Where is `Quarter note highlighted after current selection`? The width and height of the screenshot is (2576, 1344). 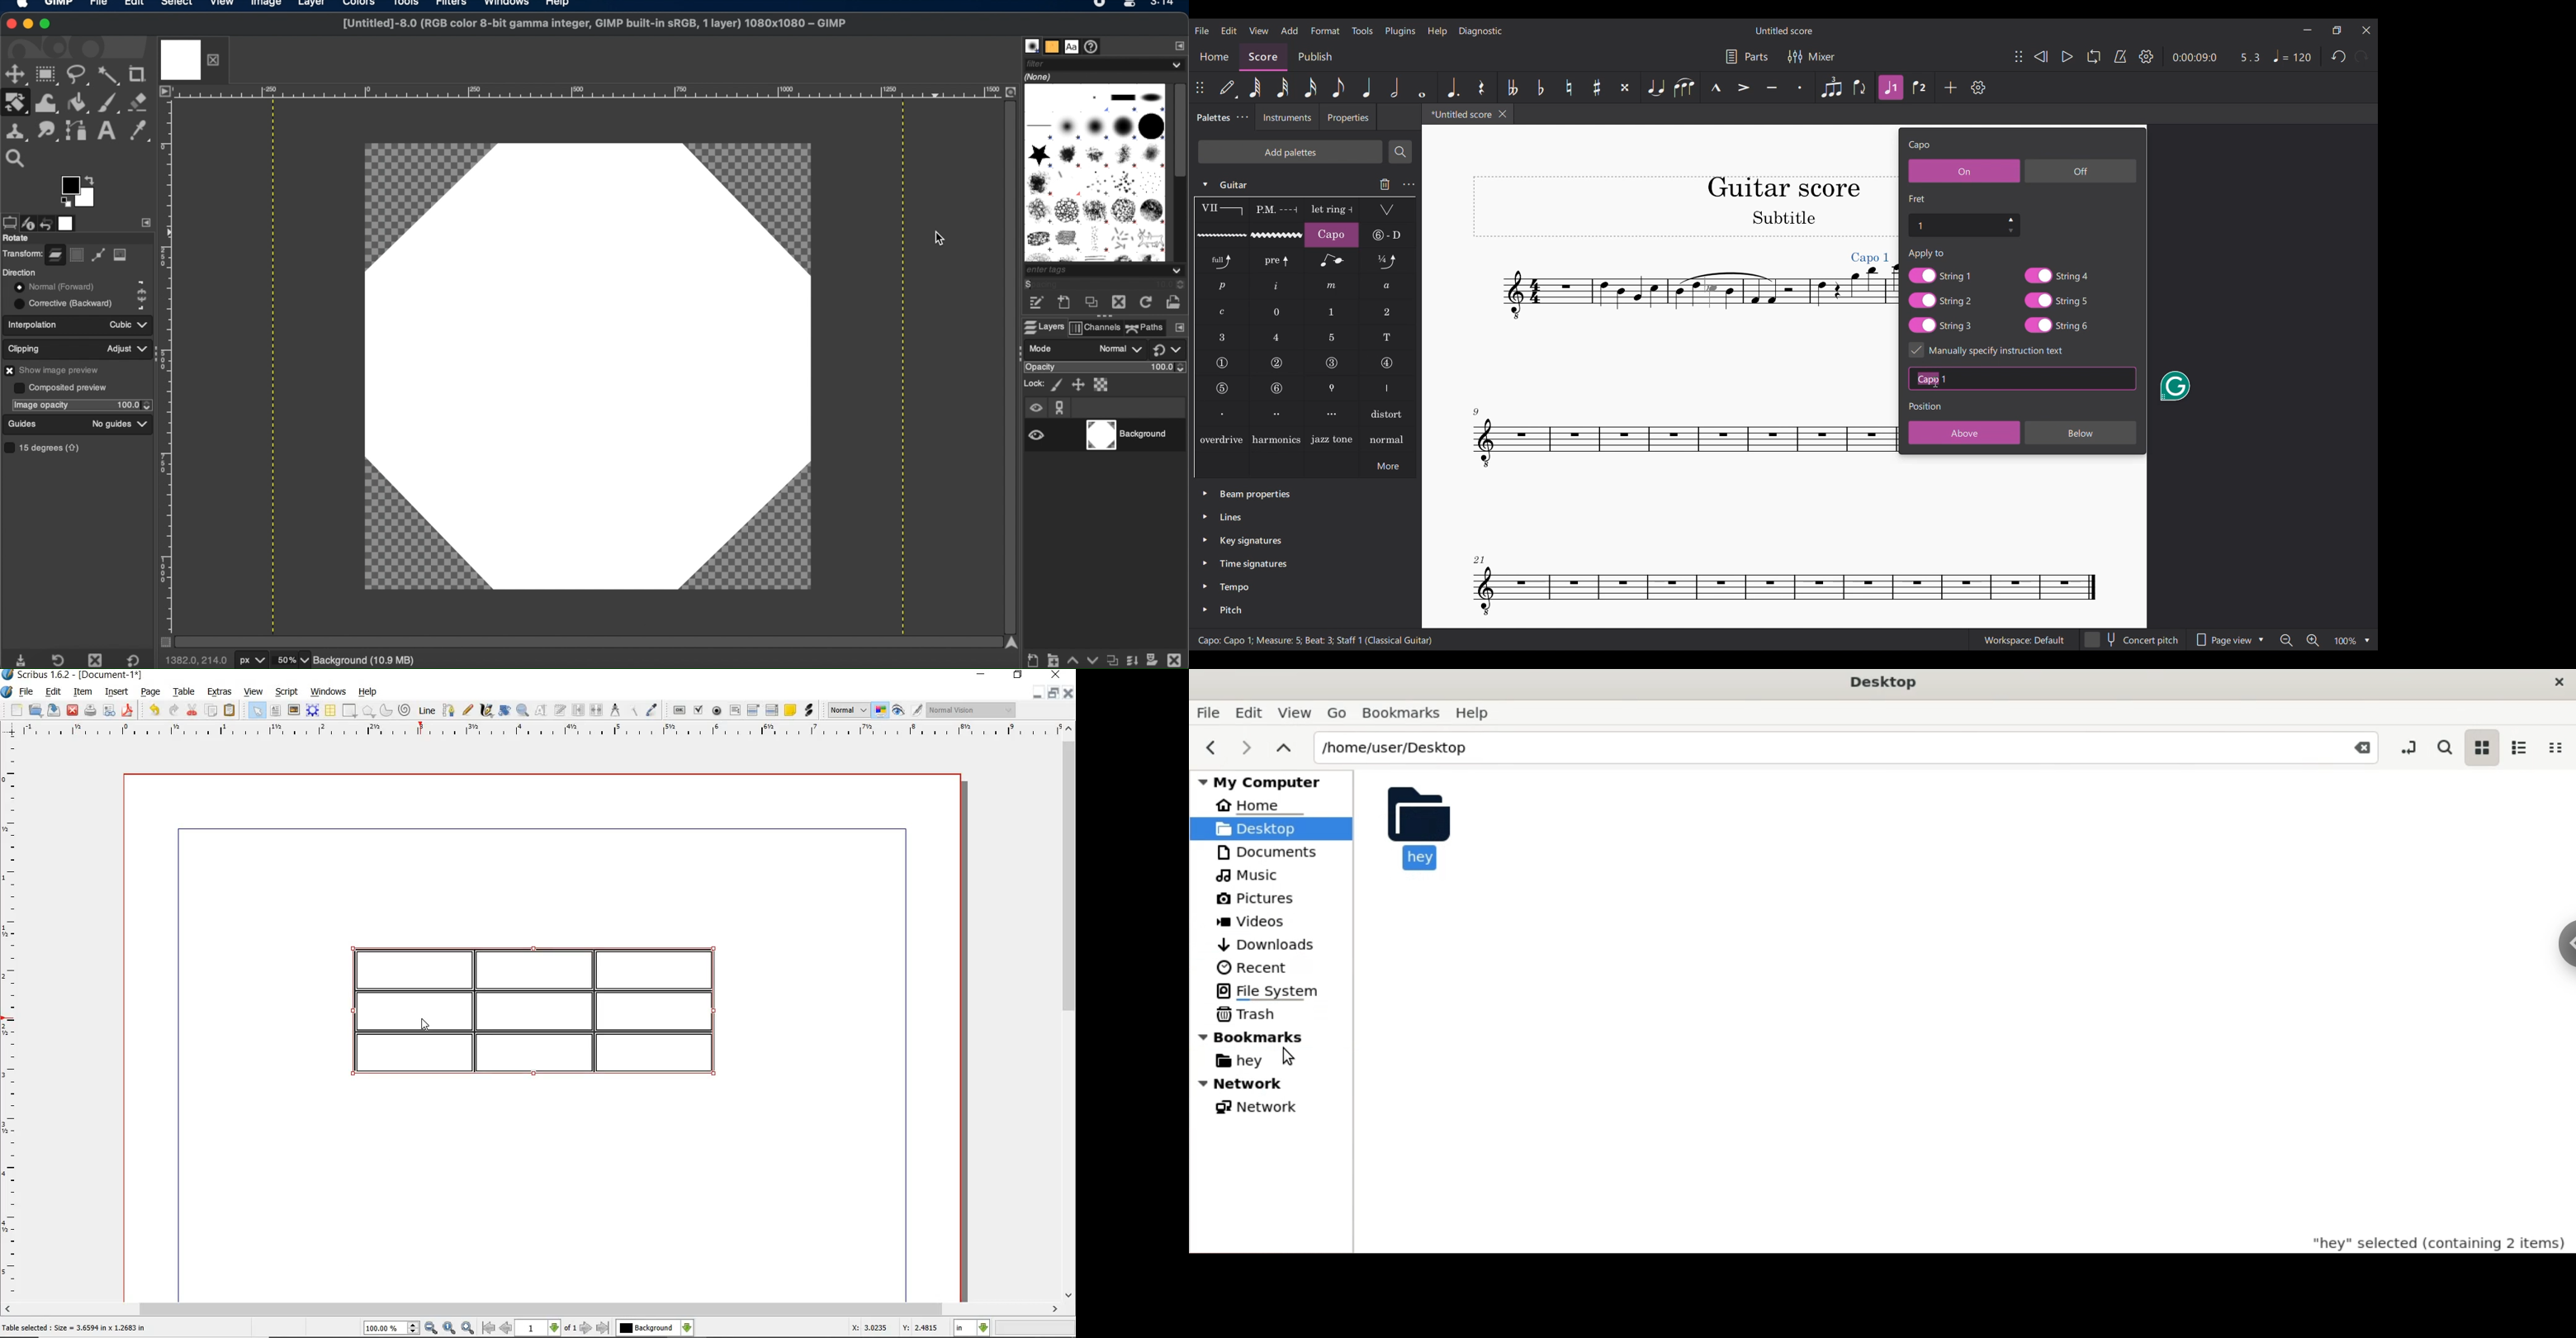 Quarter note highlighted after current selection is located at coordinates (1365, 87).